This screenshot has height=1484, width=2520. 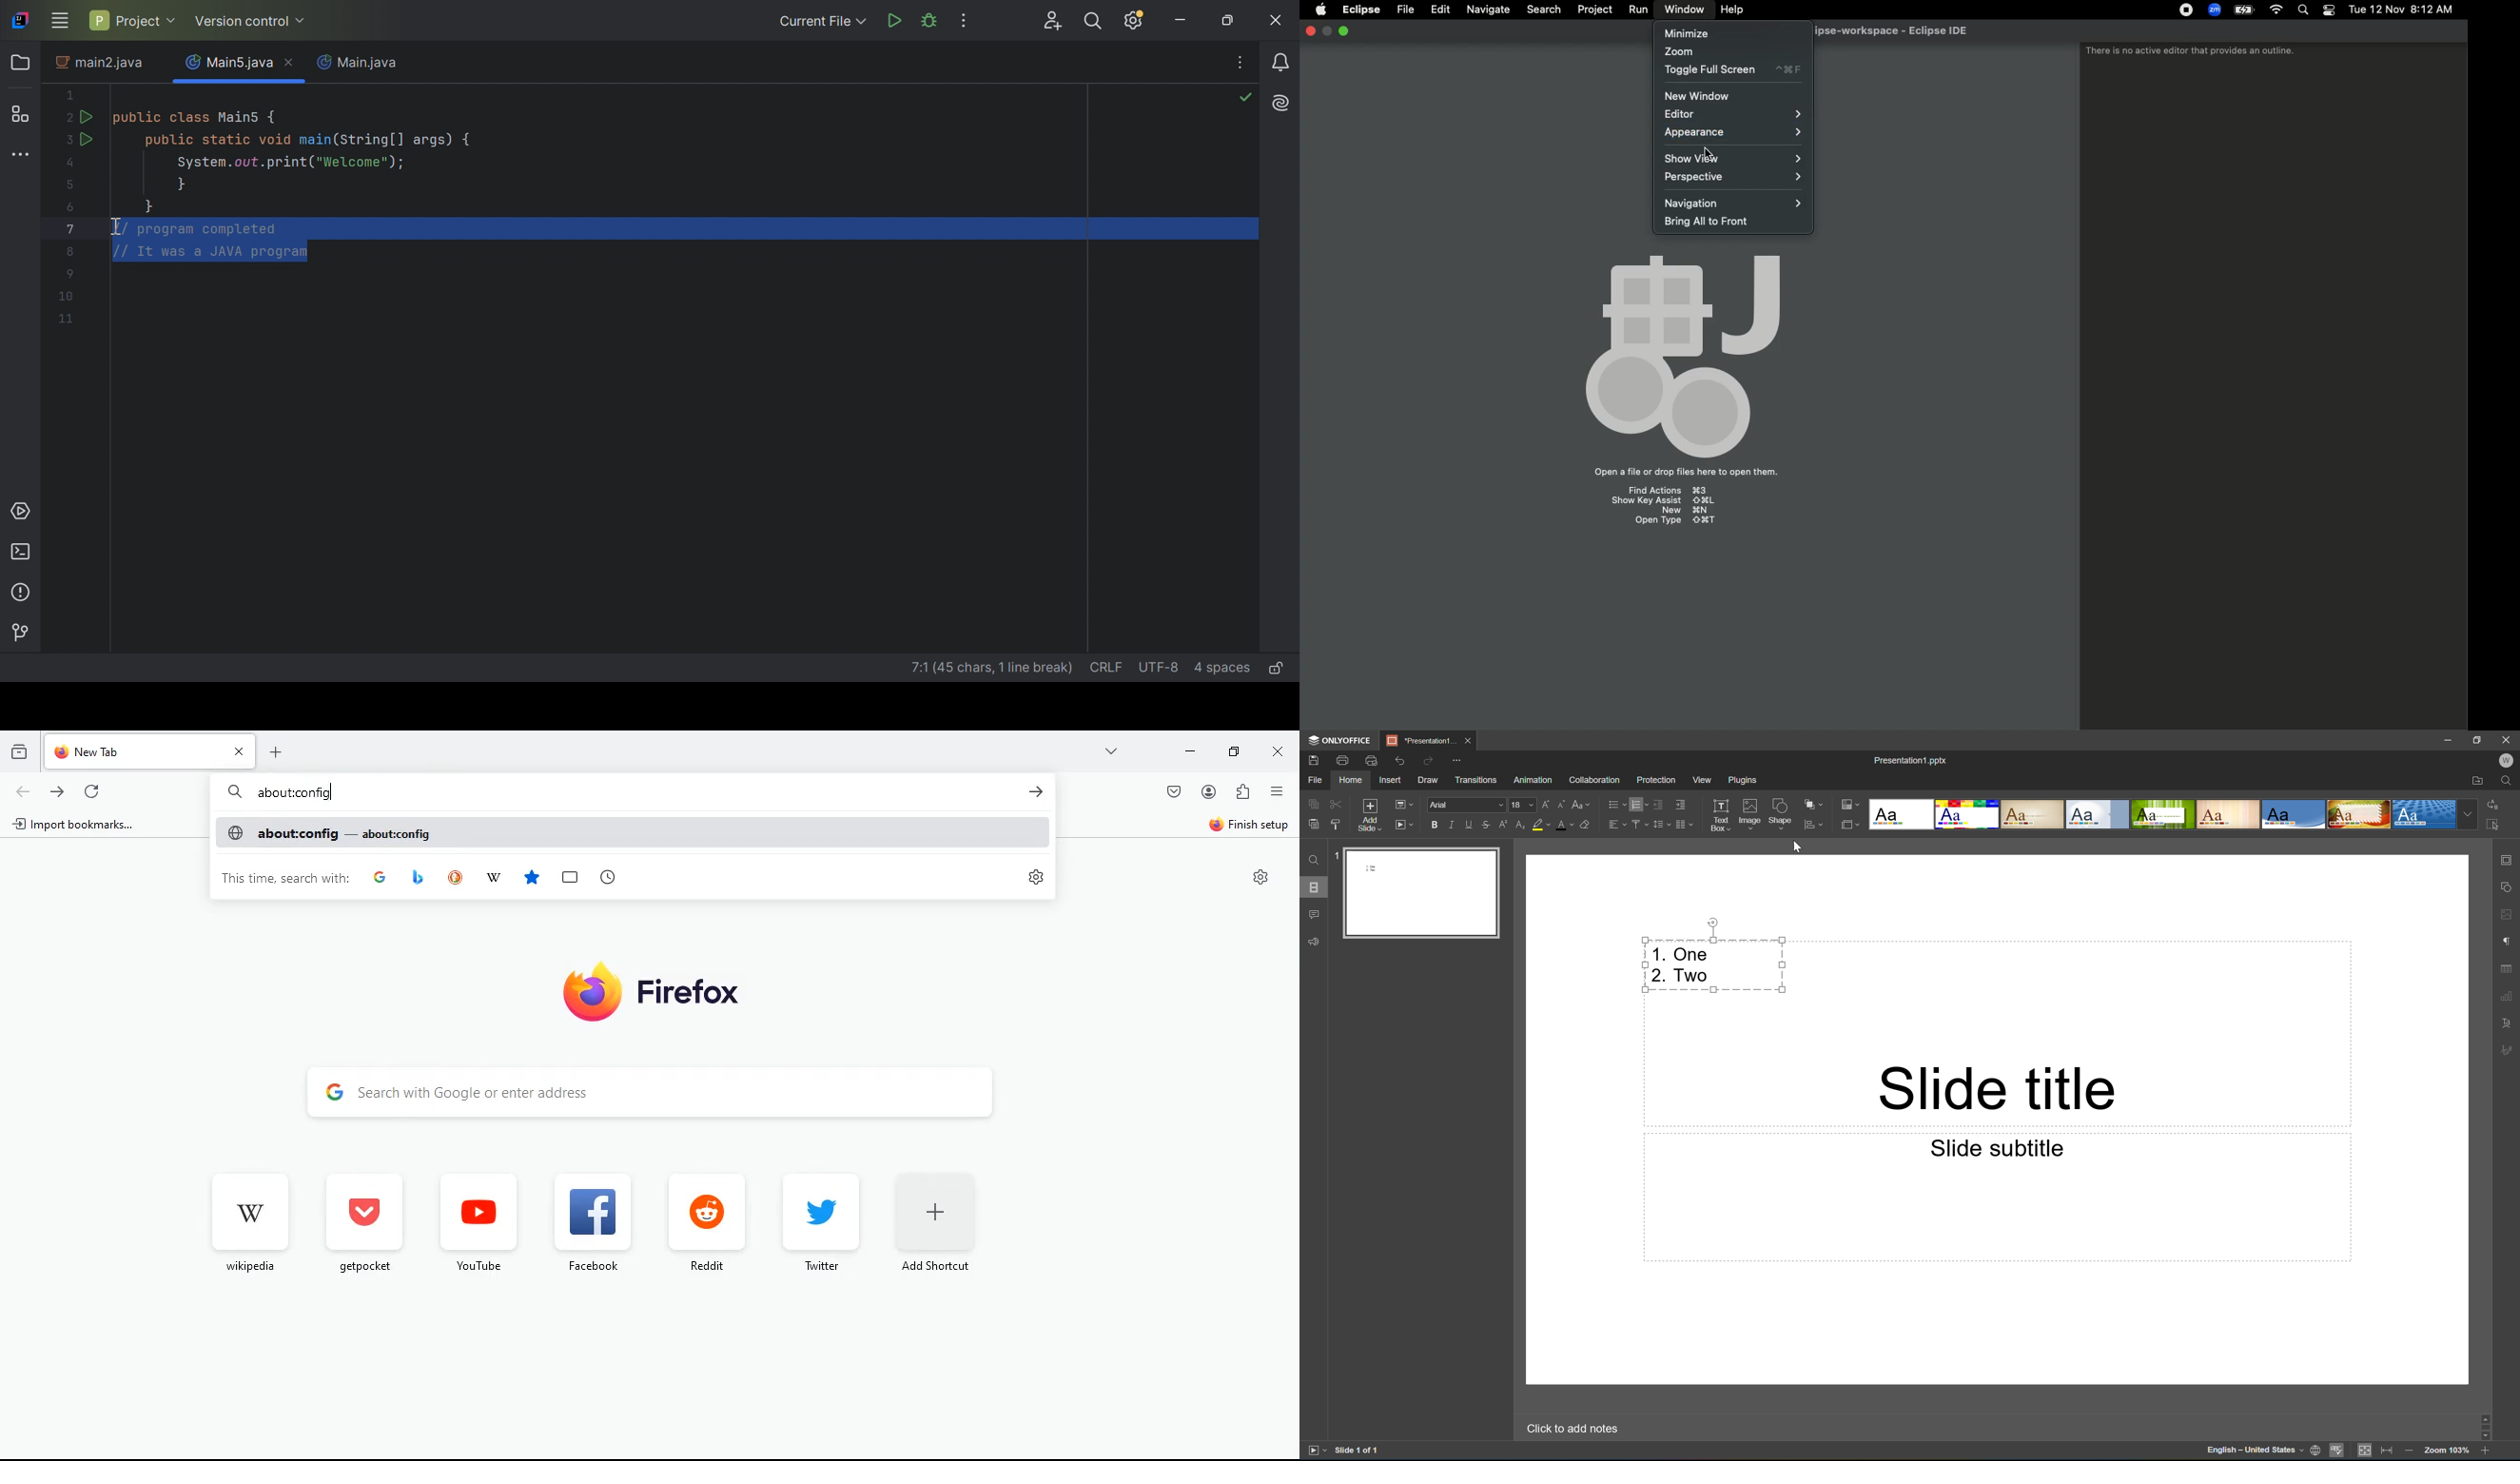 What do you see at coordinates (2447, 1453) in the screenshot?
I see `Zoom 103%` at bounding box center [2447, 1453].